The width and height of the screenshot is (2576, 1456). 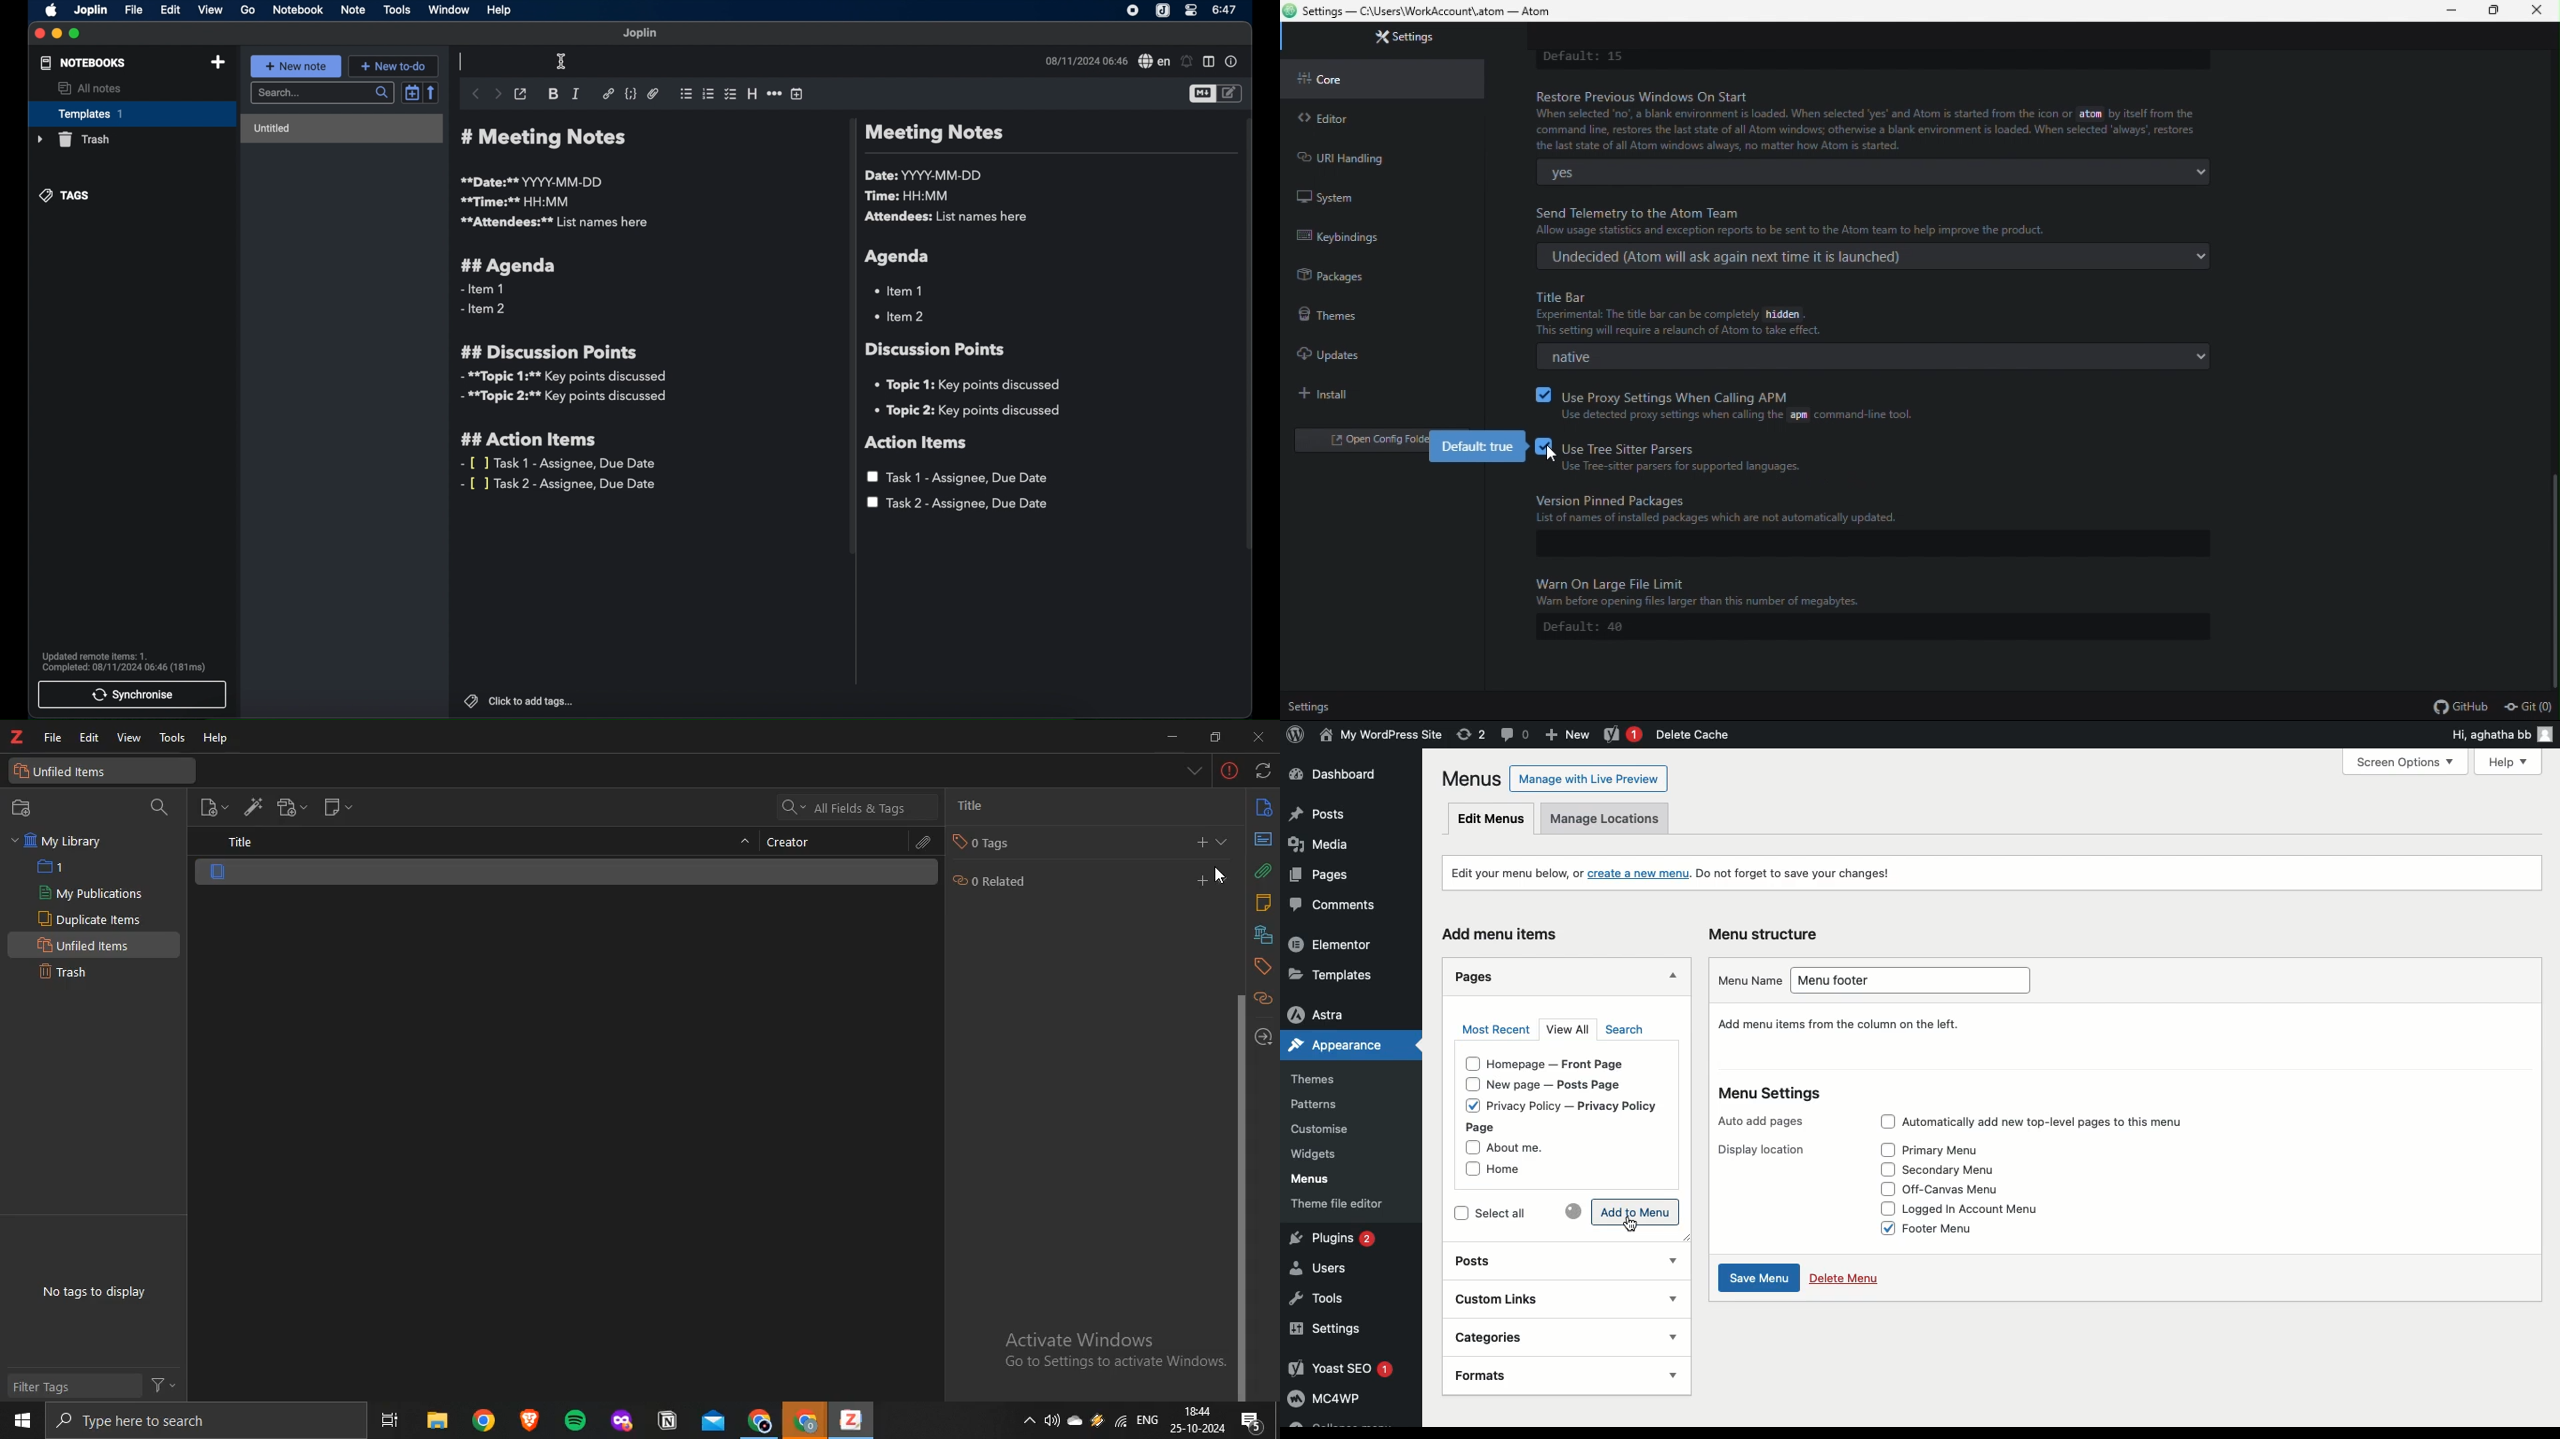 I want to click on item 1, so click(x=901, y=290).